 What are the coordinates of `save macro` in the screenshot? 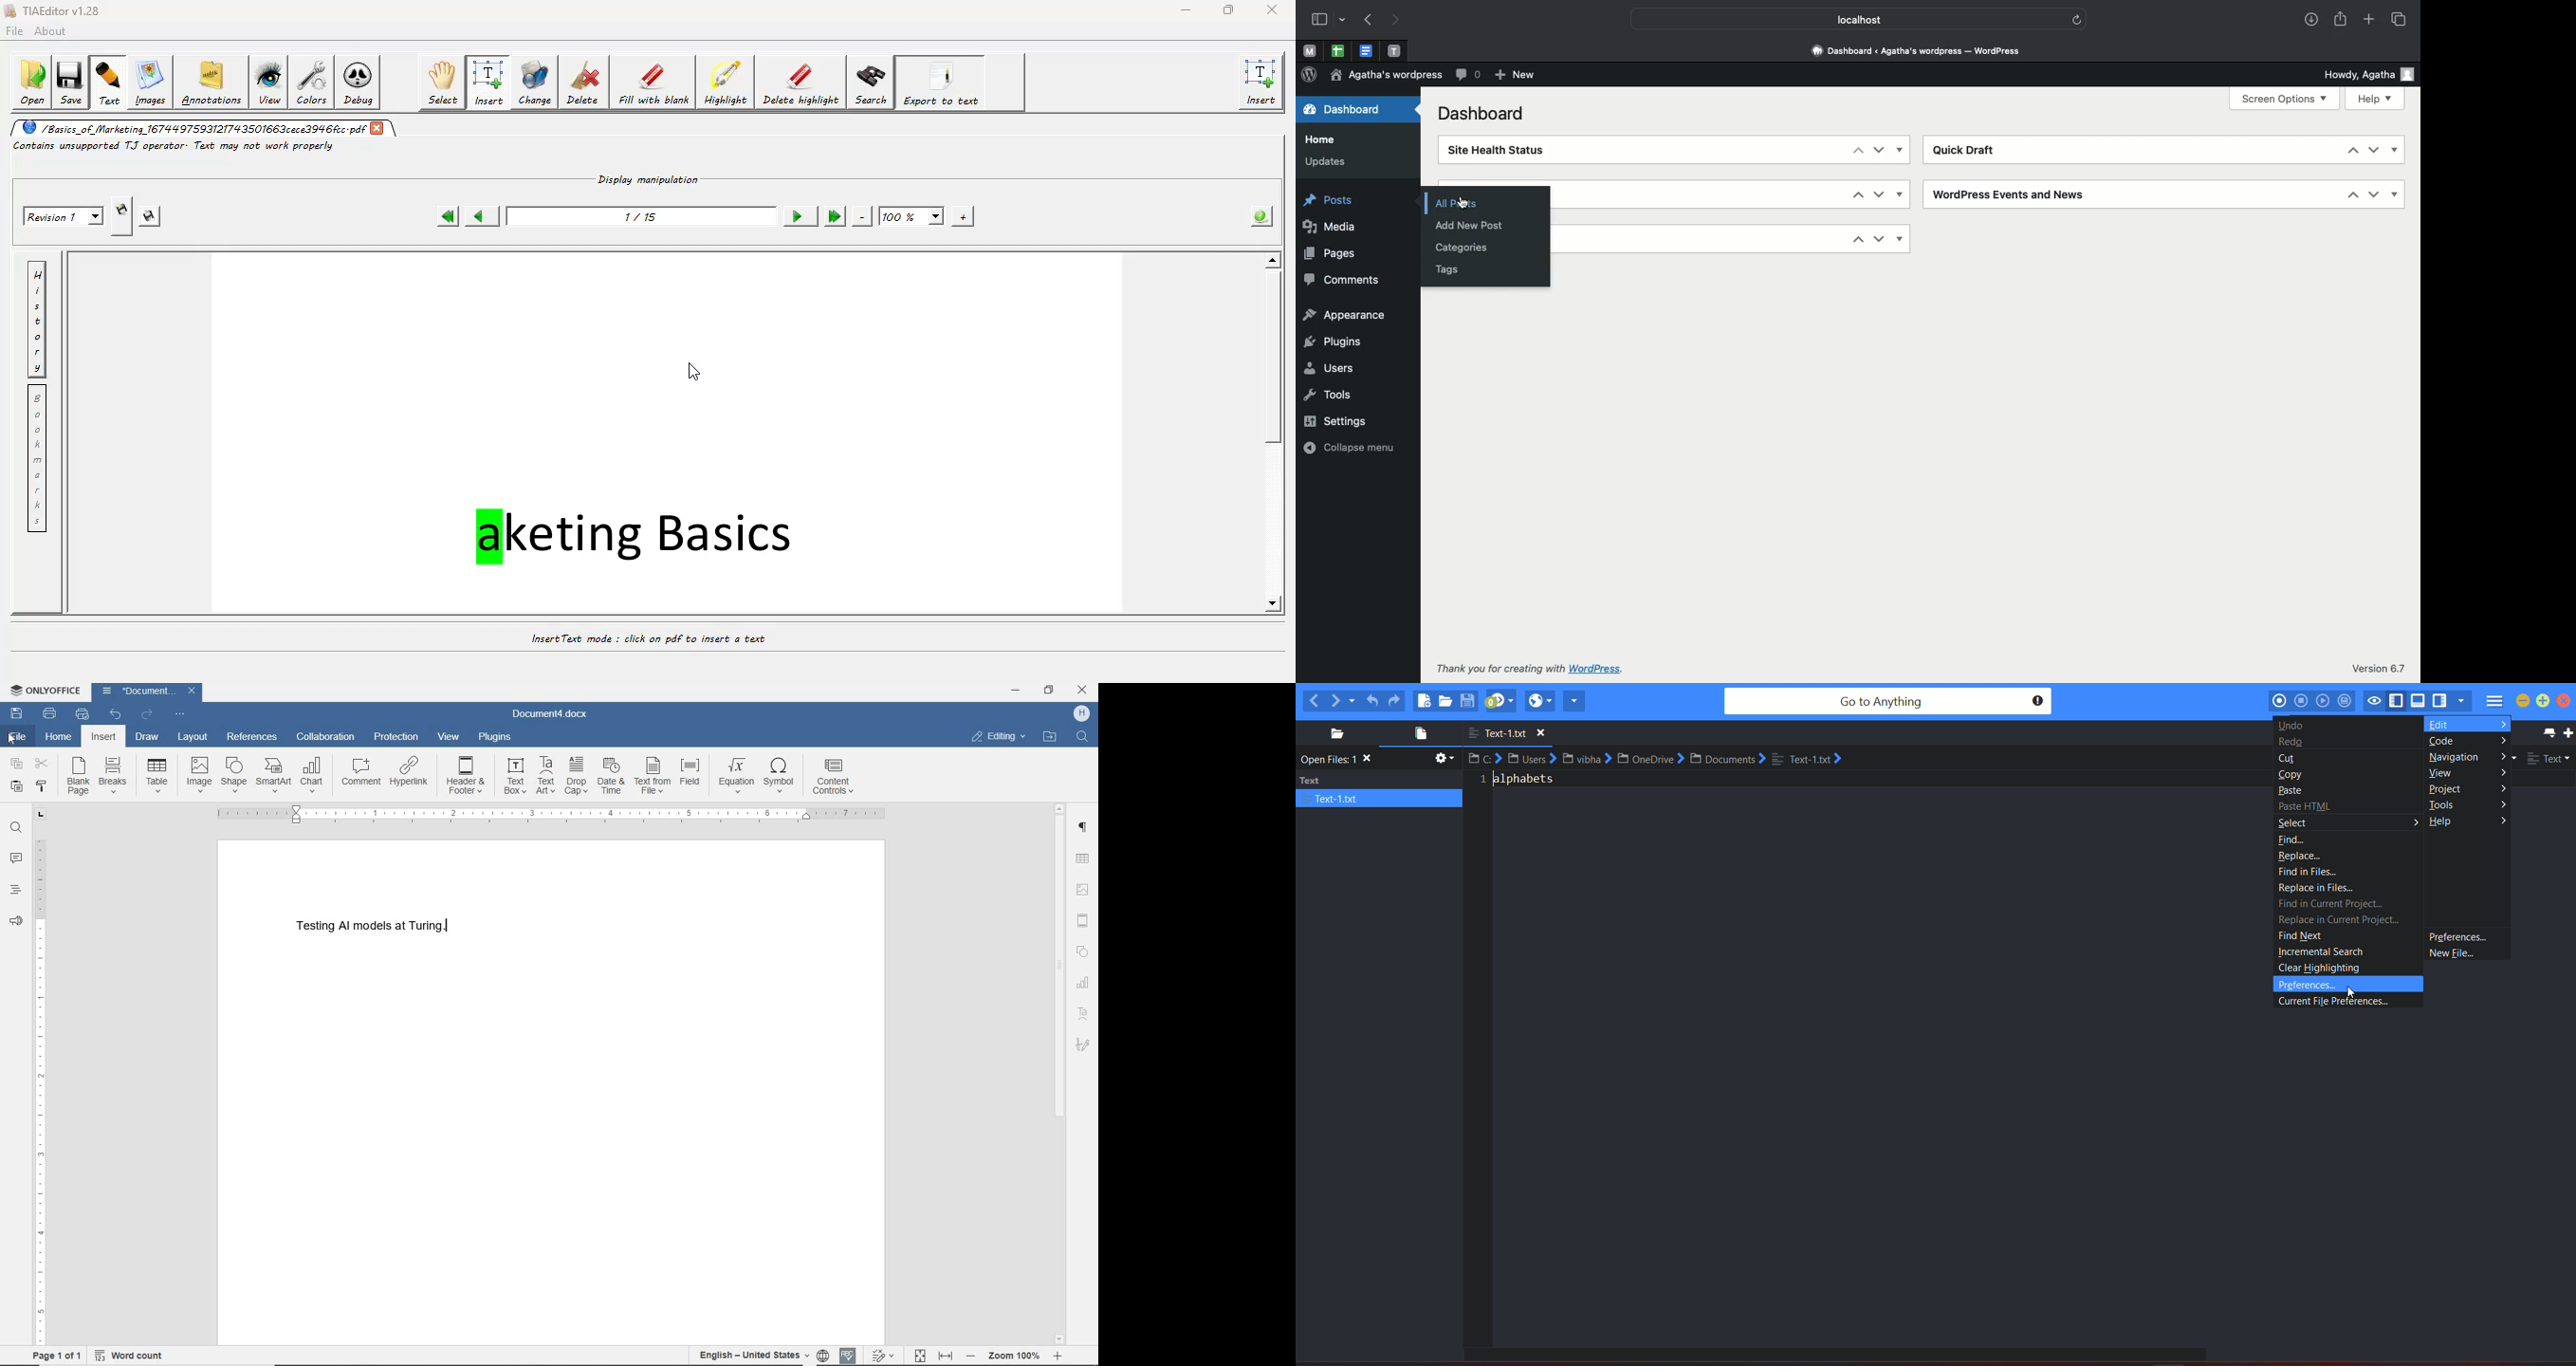 It's located at (2345, 702).